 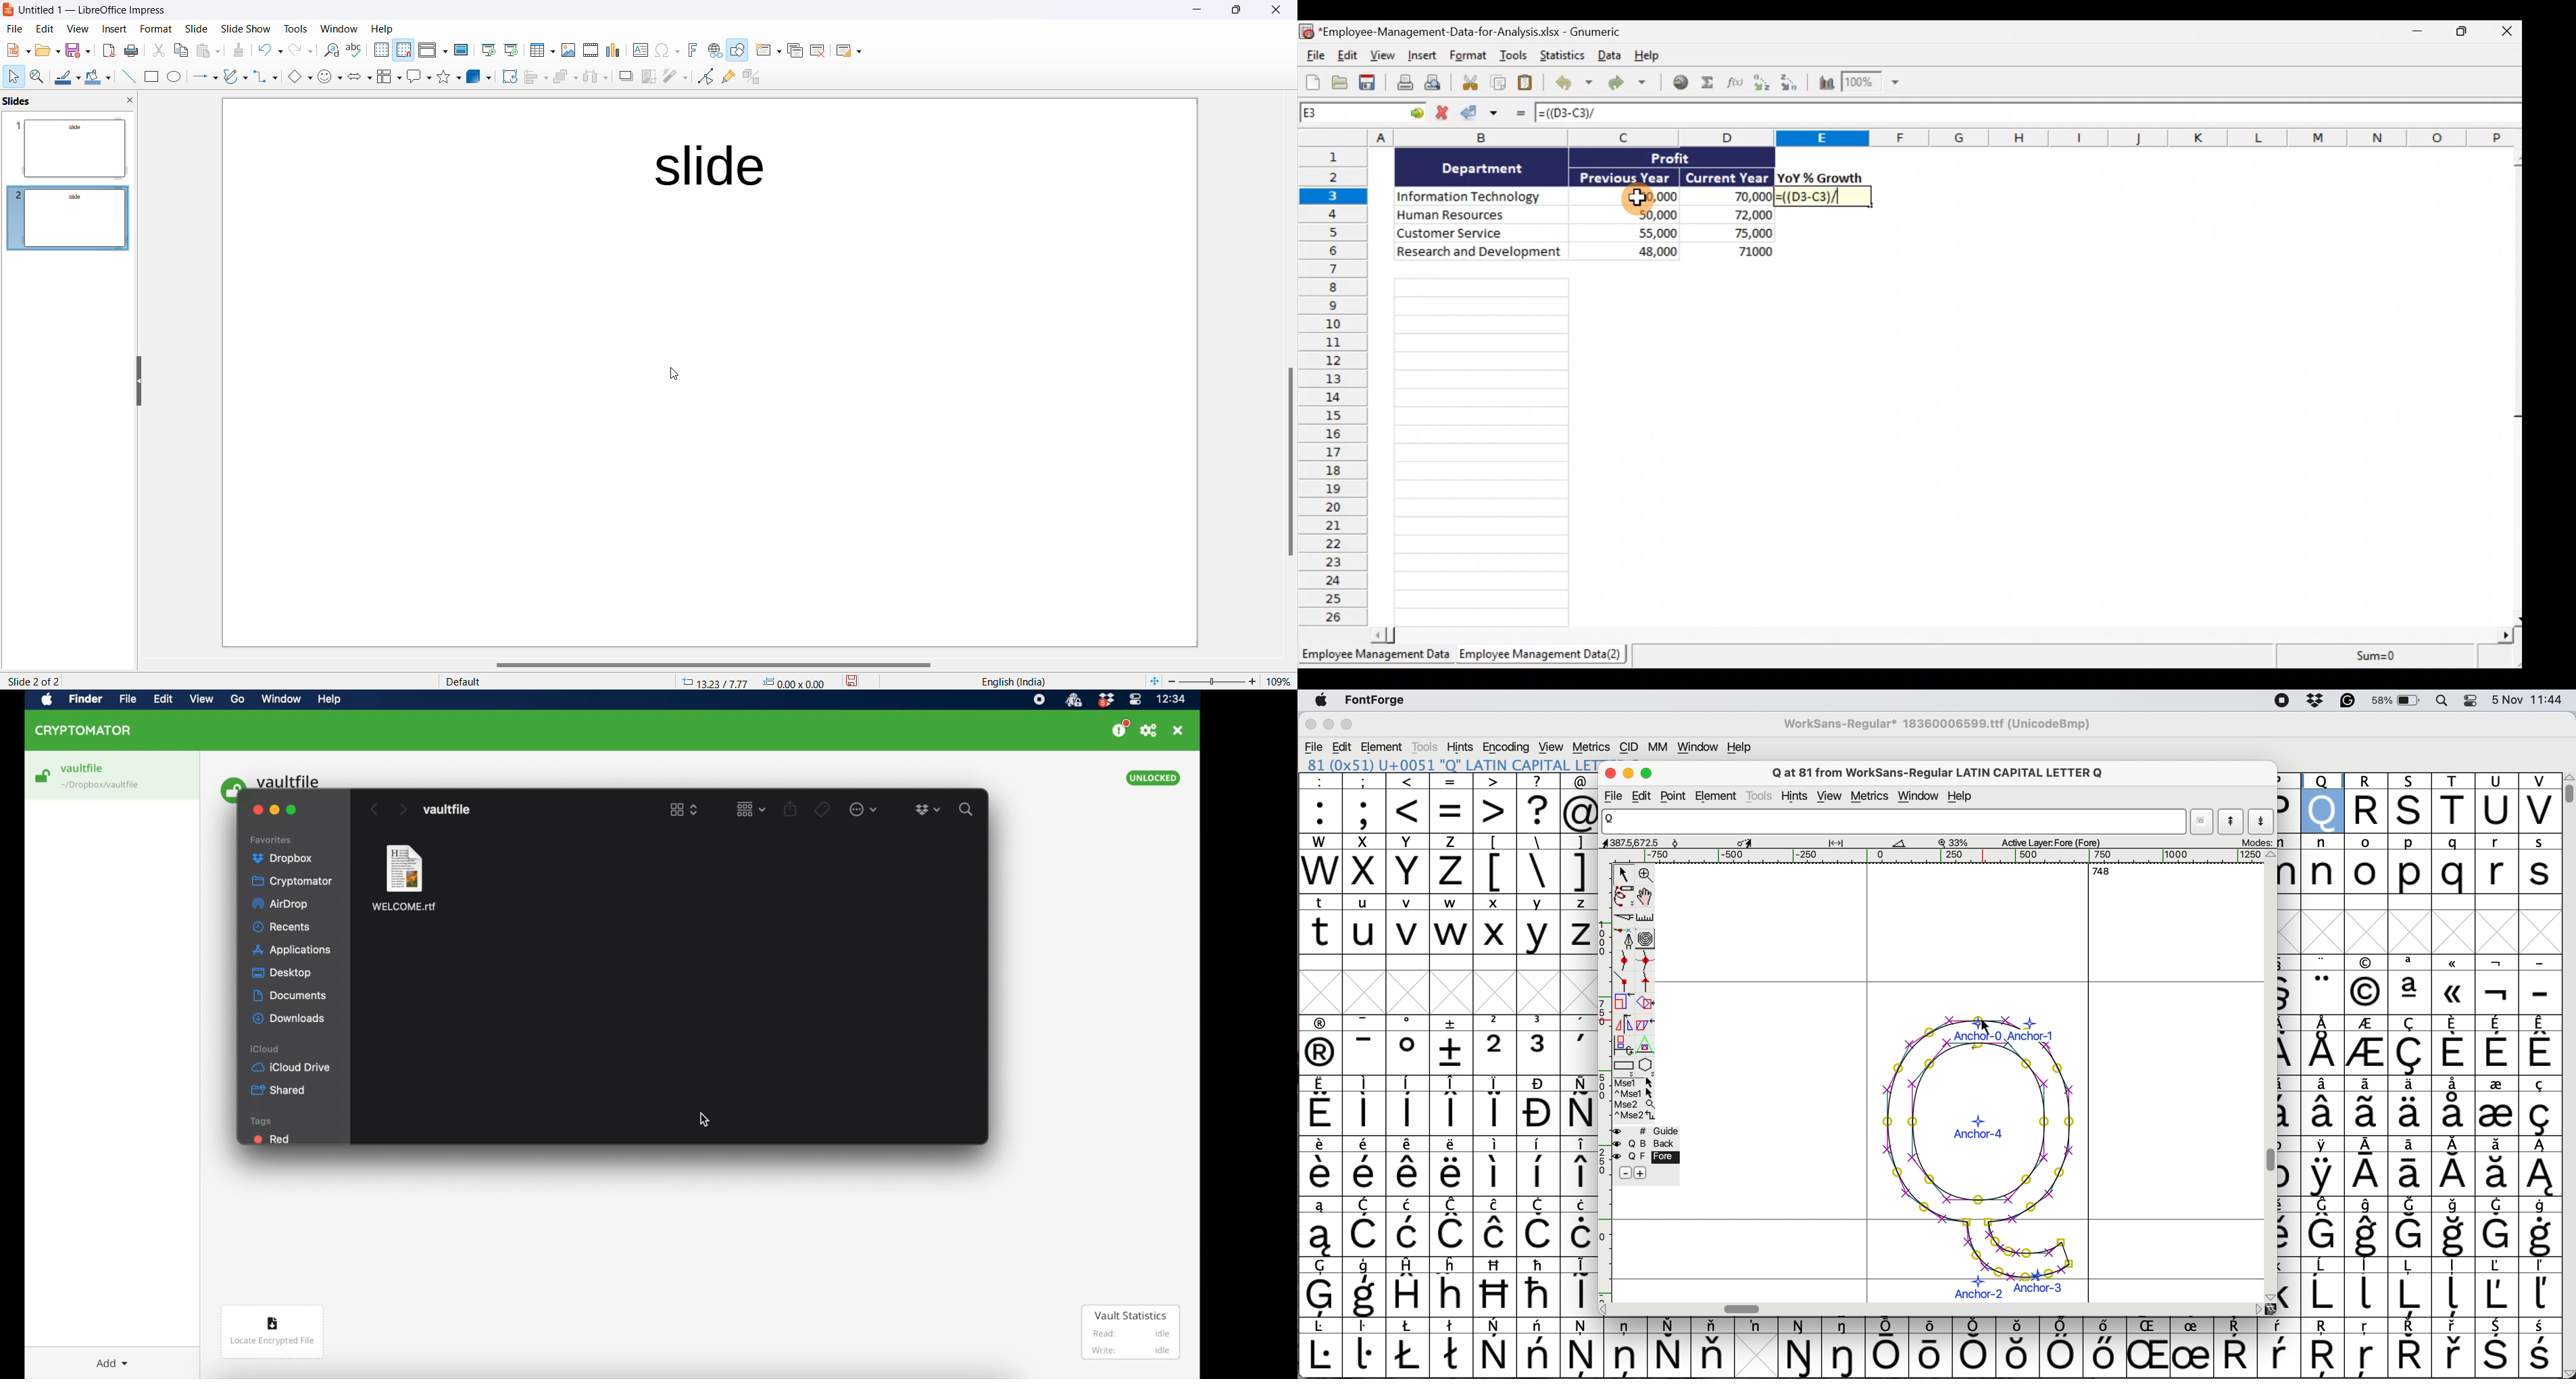 What do you see at coordinates (1341, 82) in the screenshot?
I see `Open a file` at bounding box center [1341, 82].